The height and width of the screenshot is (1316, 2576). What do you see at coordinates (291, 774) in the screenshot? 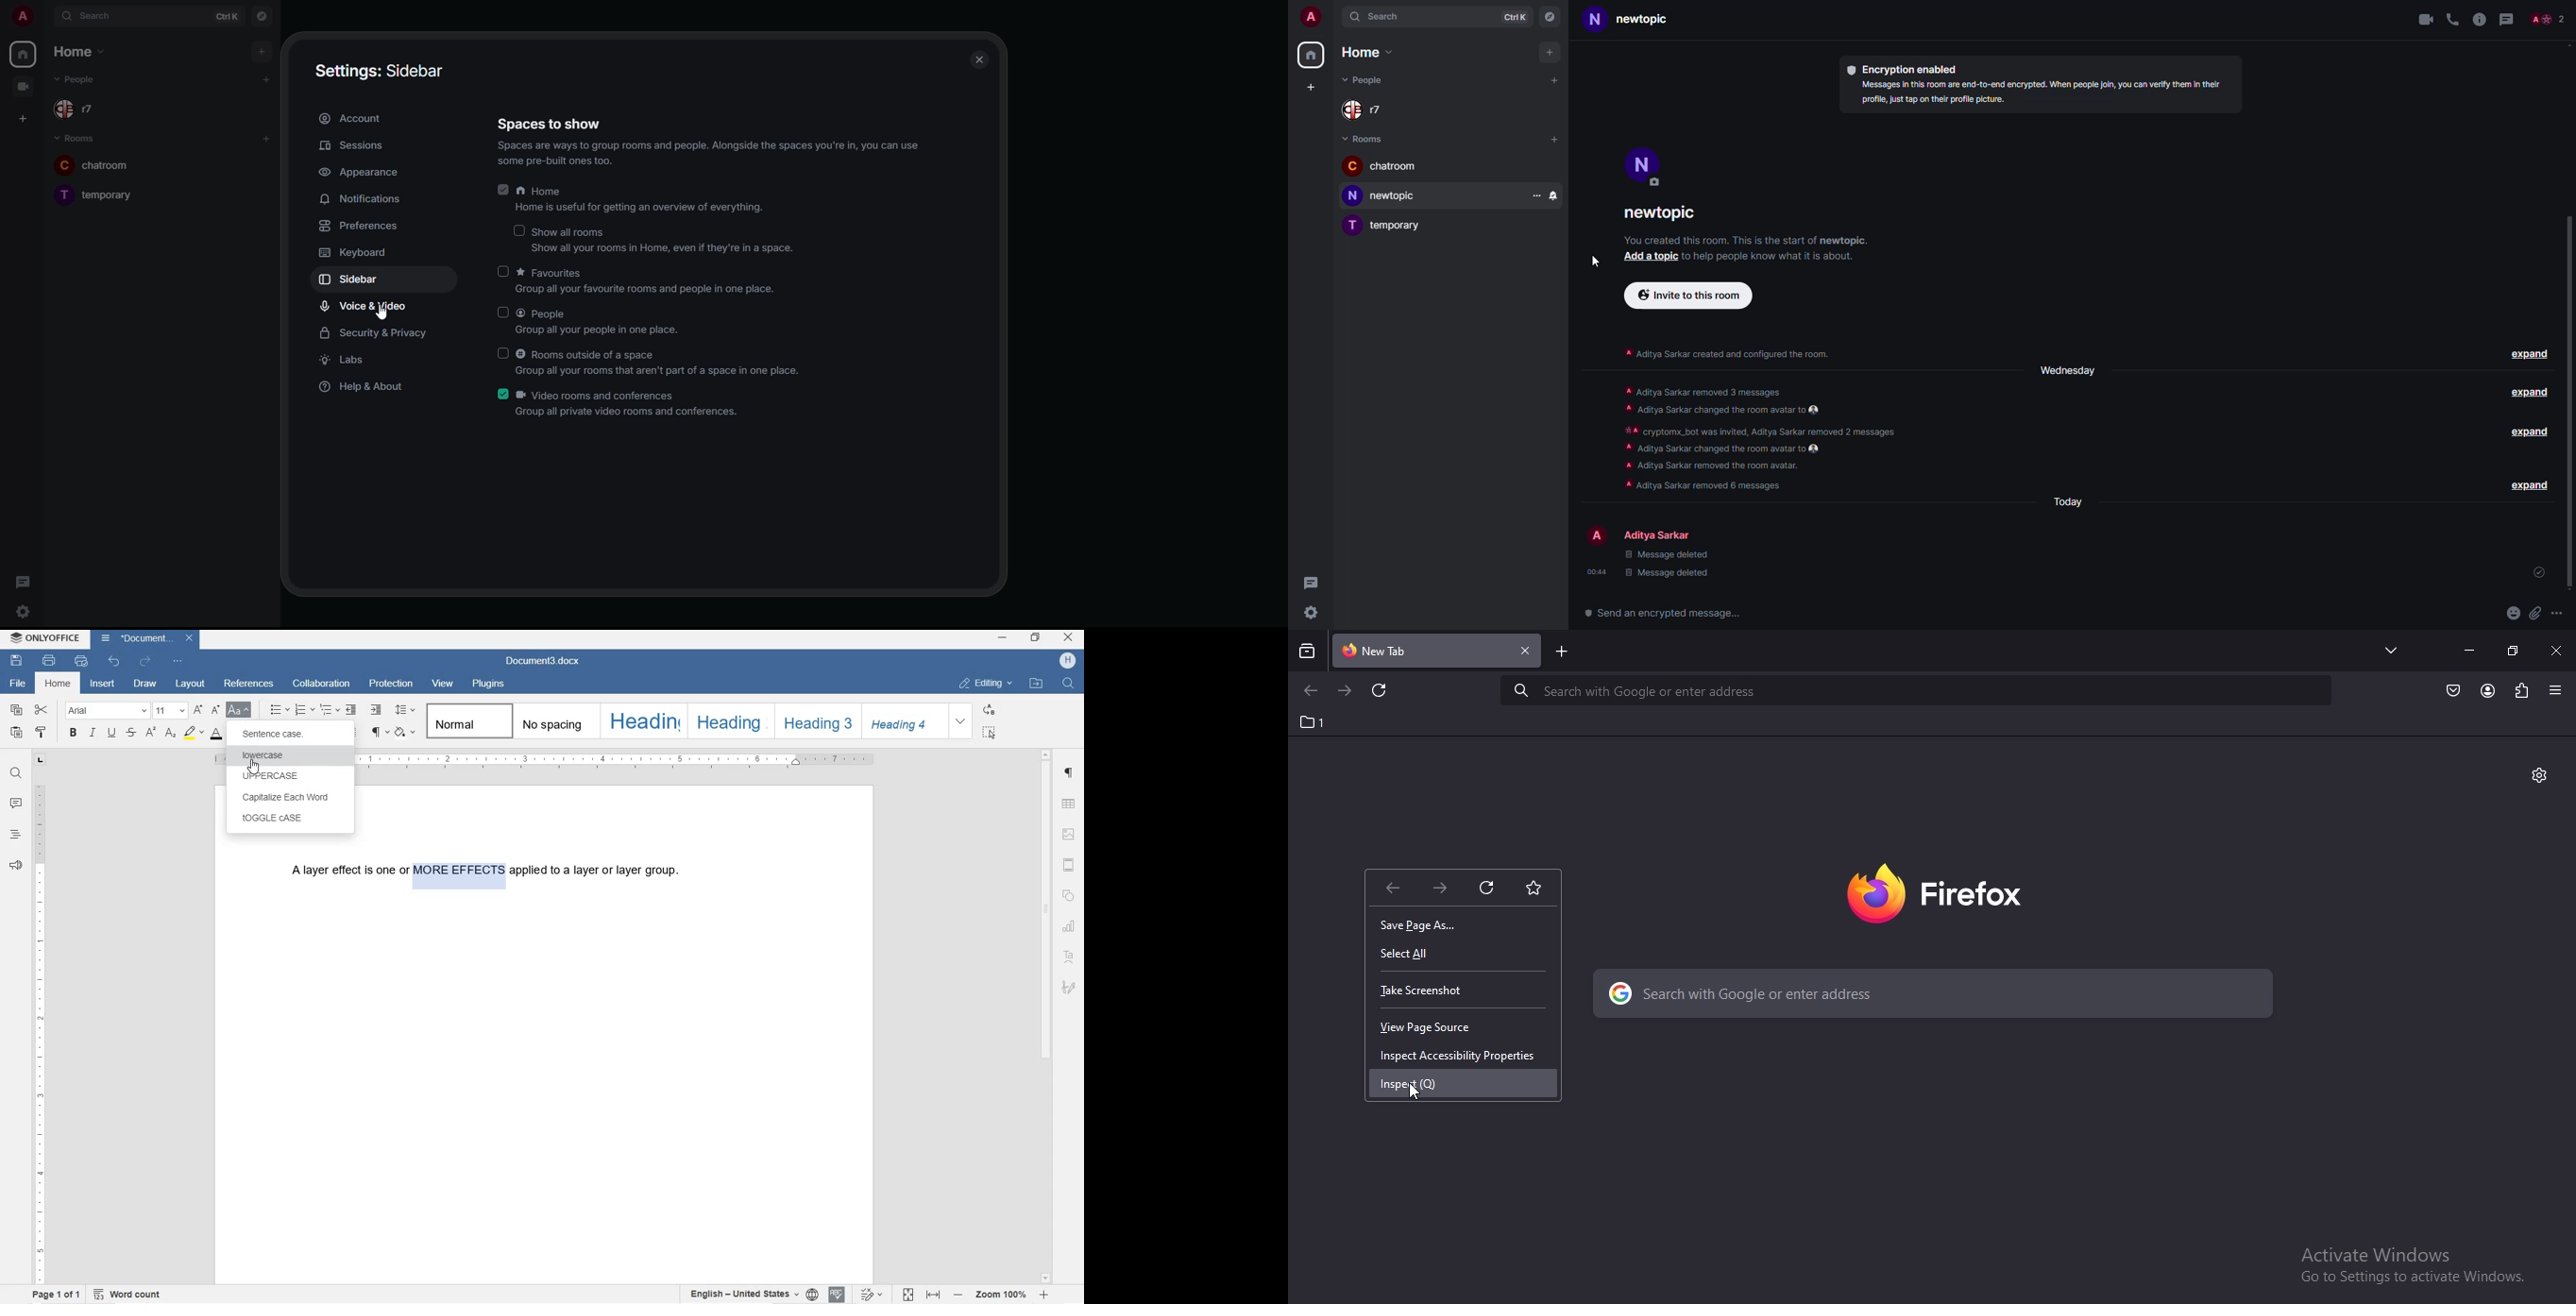
I see `UPPERCASE` at bounding box center [291, 774].